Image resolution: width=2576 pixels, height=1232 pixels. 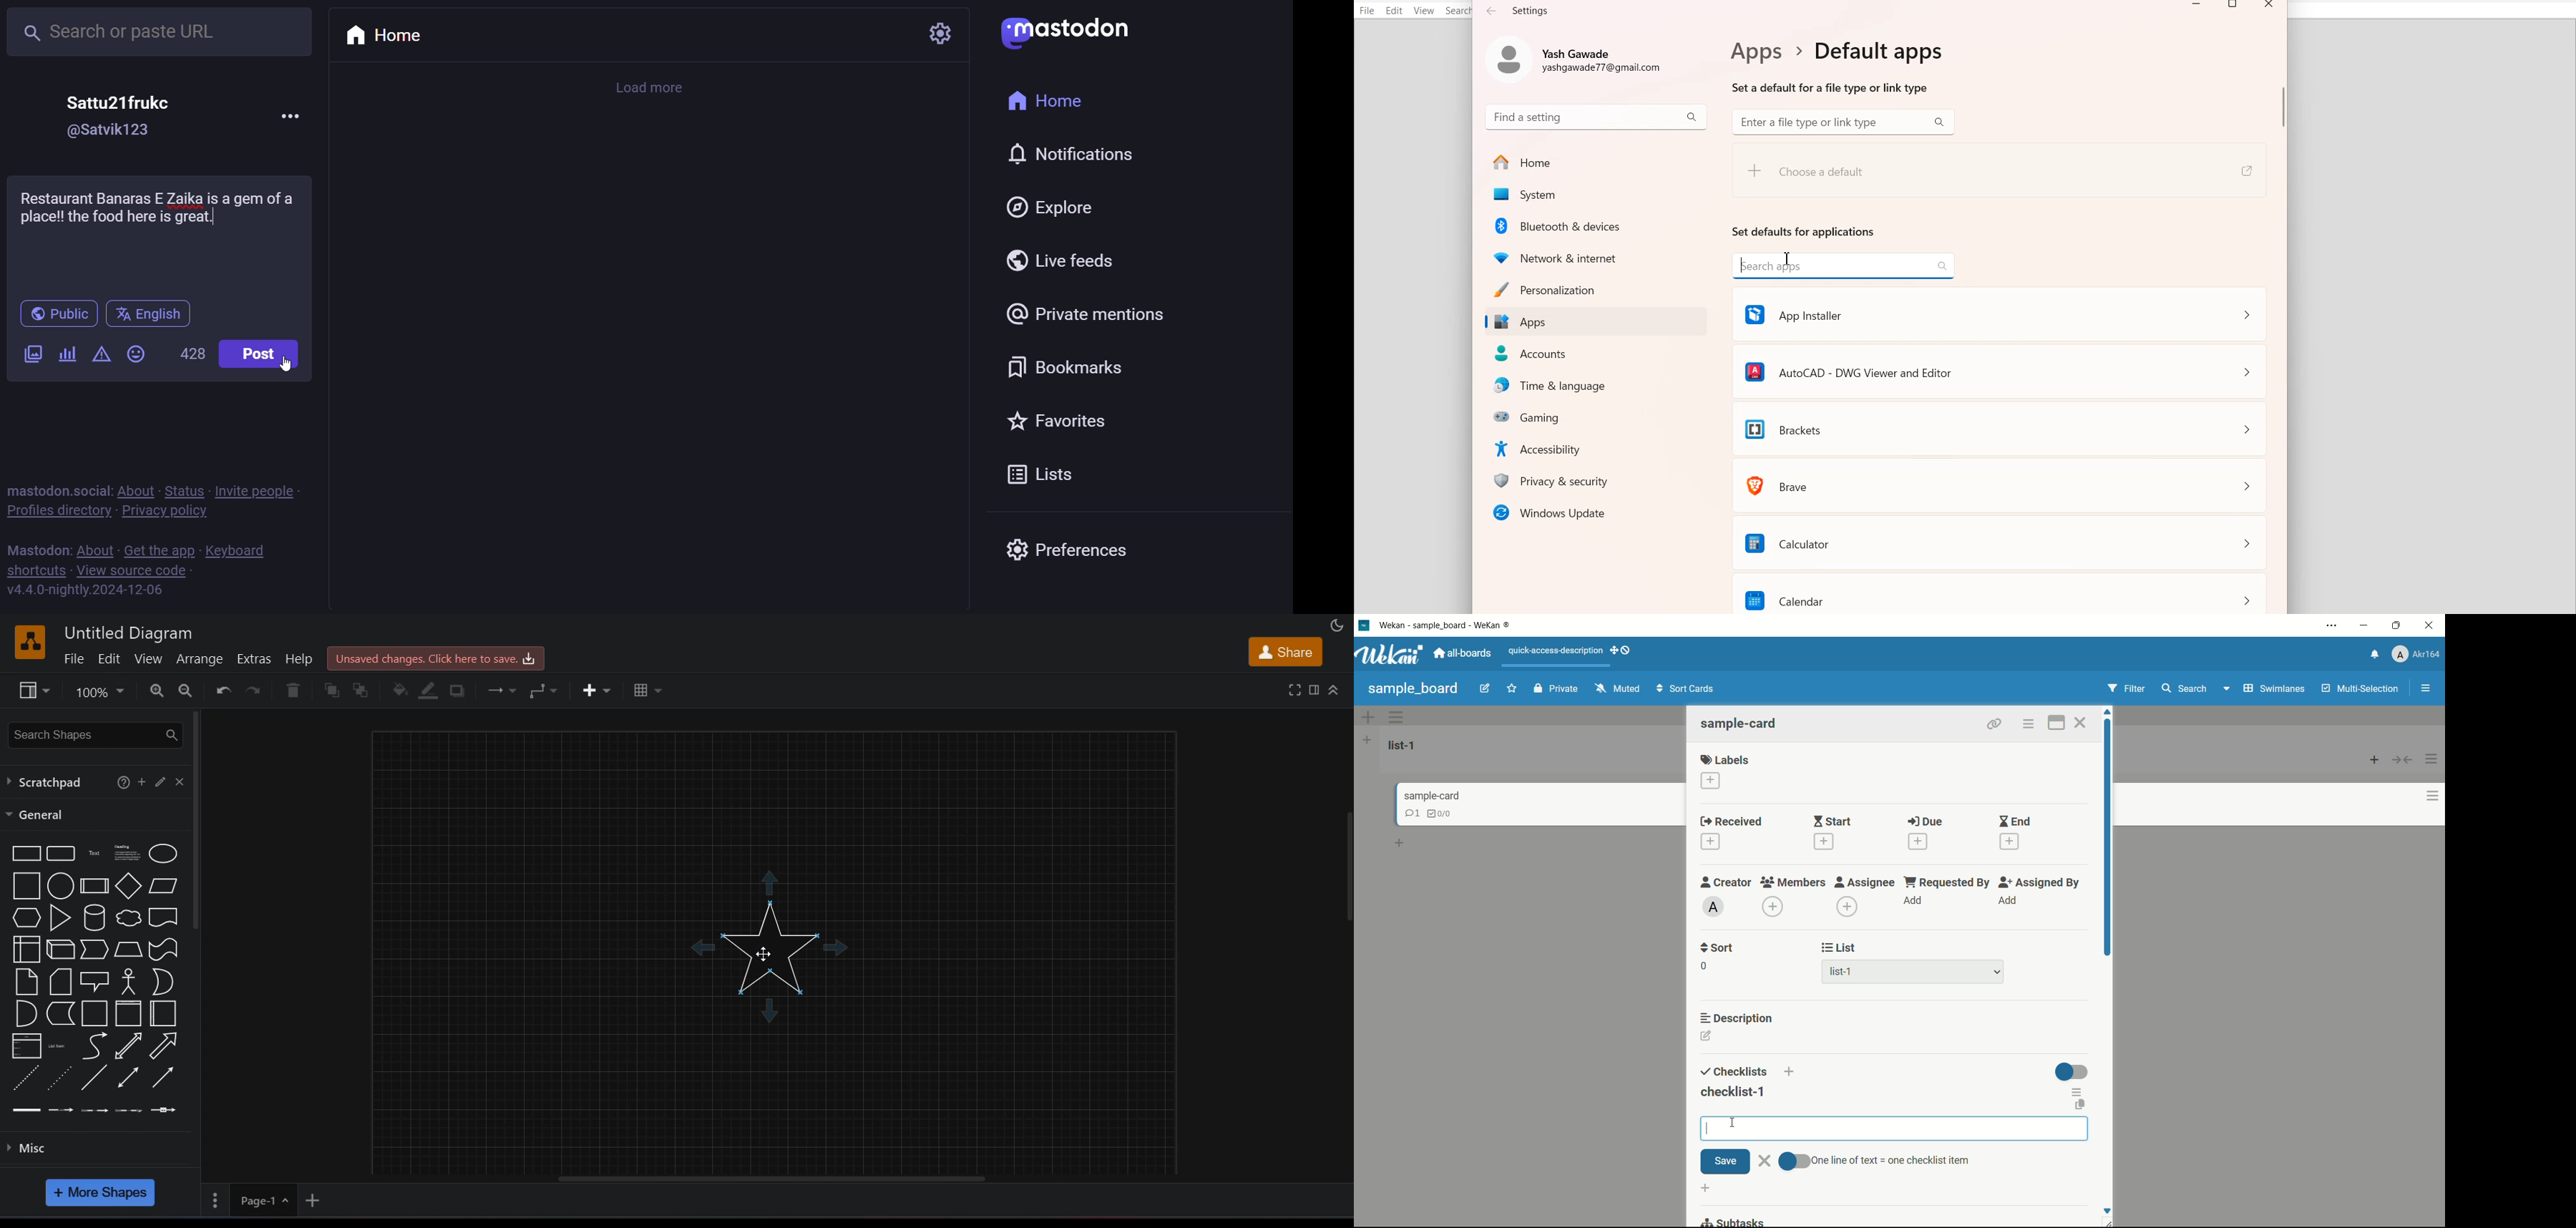 What do you see at coordinates (776, 948) in the screenshot?
I see `star shape` at bounding box center [776, 948].